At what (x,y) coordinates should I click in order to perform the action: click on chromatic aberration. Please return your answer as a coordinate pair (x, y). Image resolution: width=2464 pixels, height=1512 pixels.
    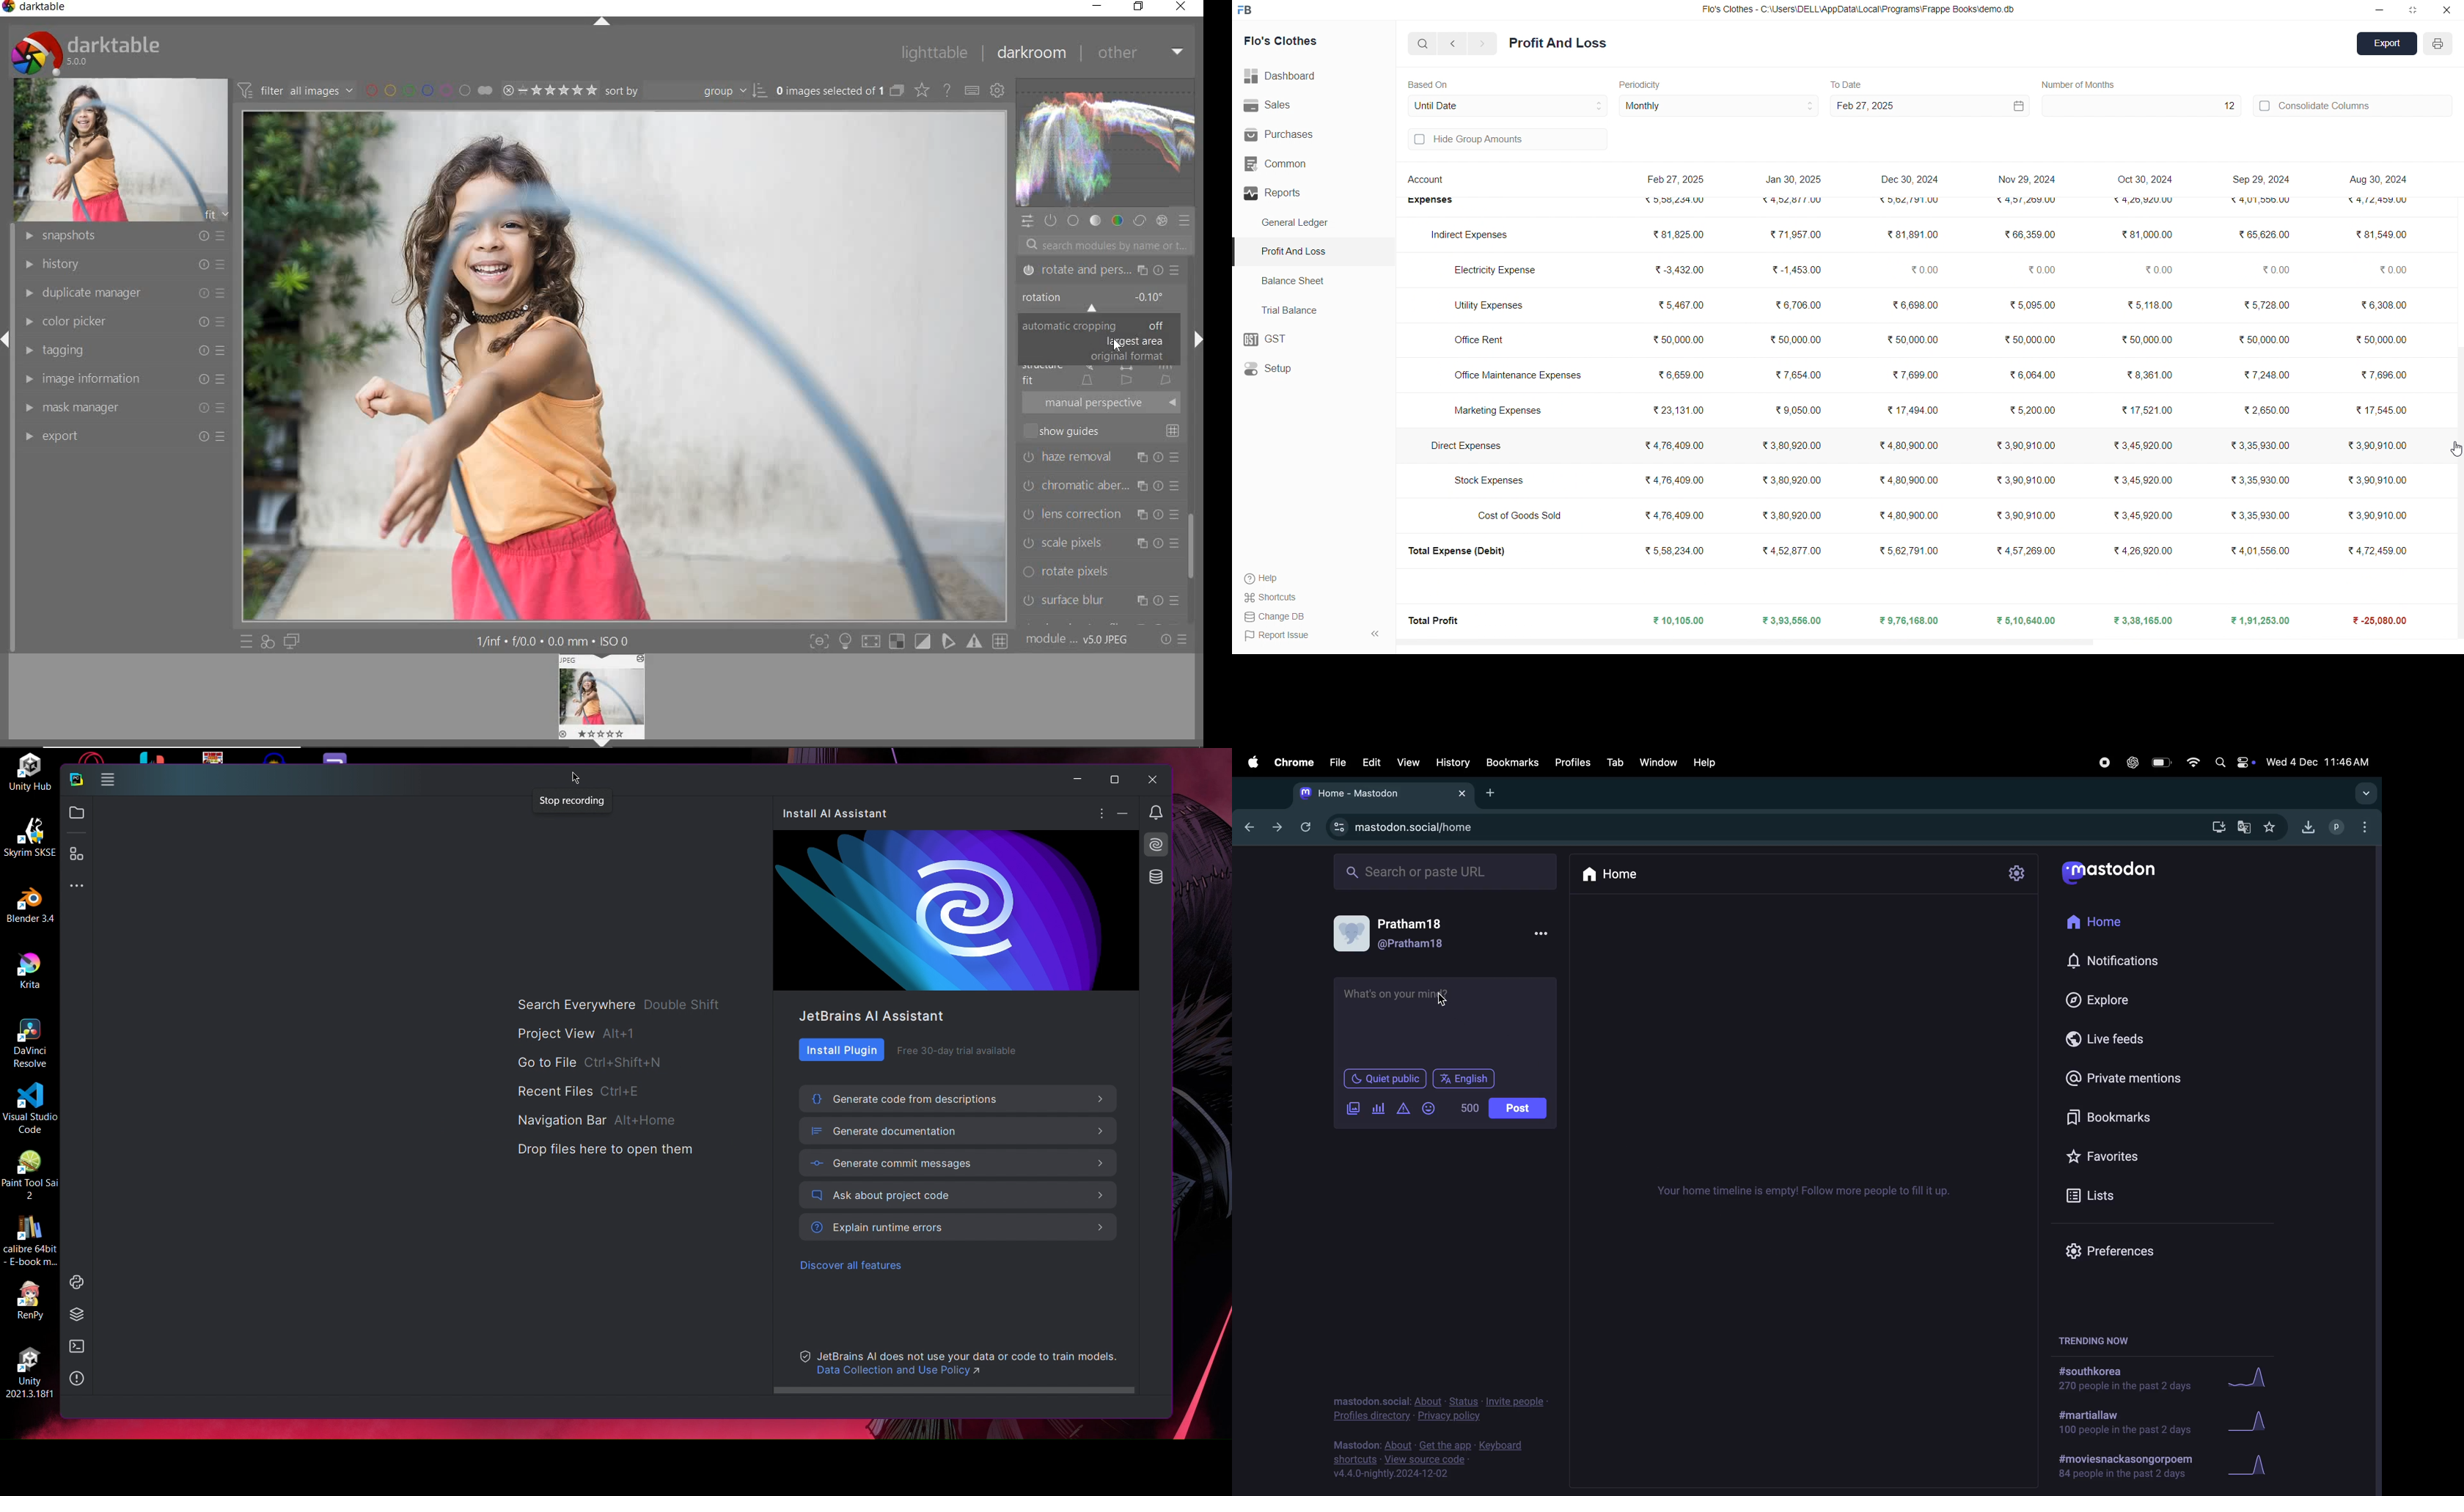
    Looking at the image, I should click on (1101, 484).